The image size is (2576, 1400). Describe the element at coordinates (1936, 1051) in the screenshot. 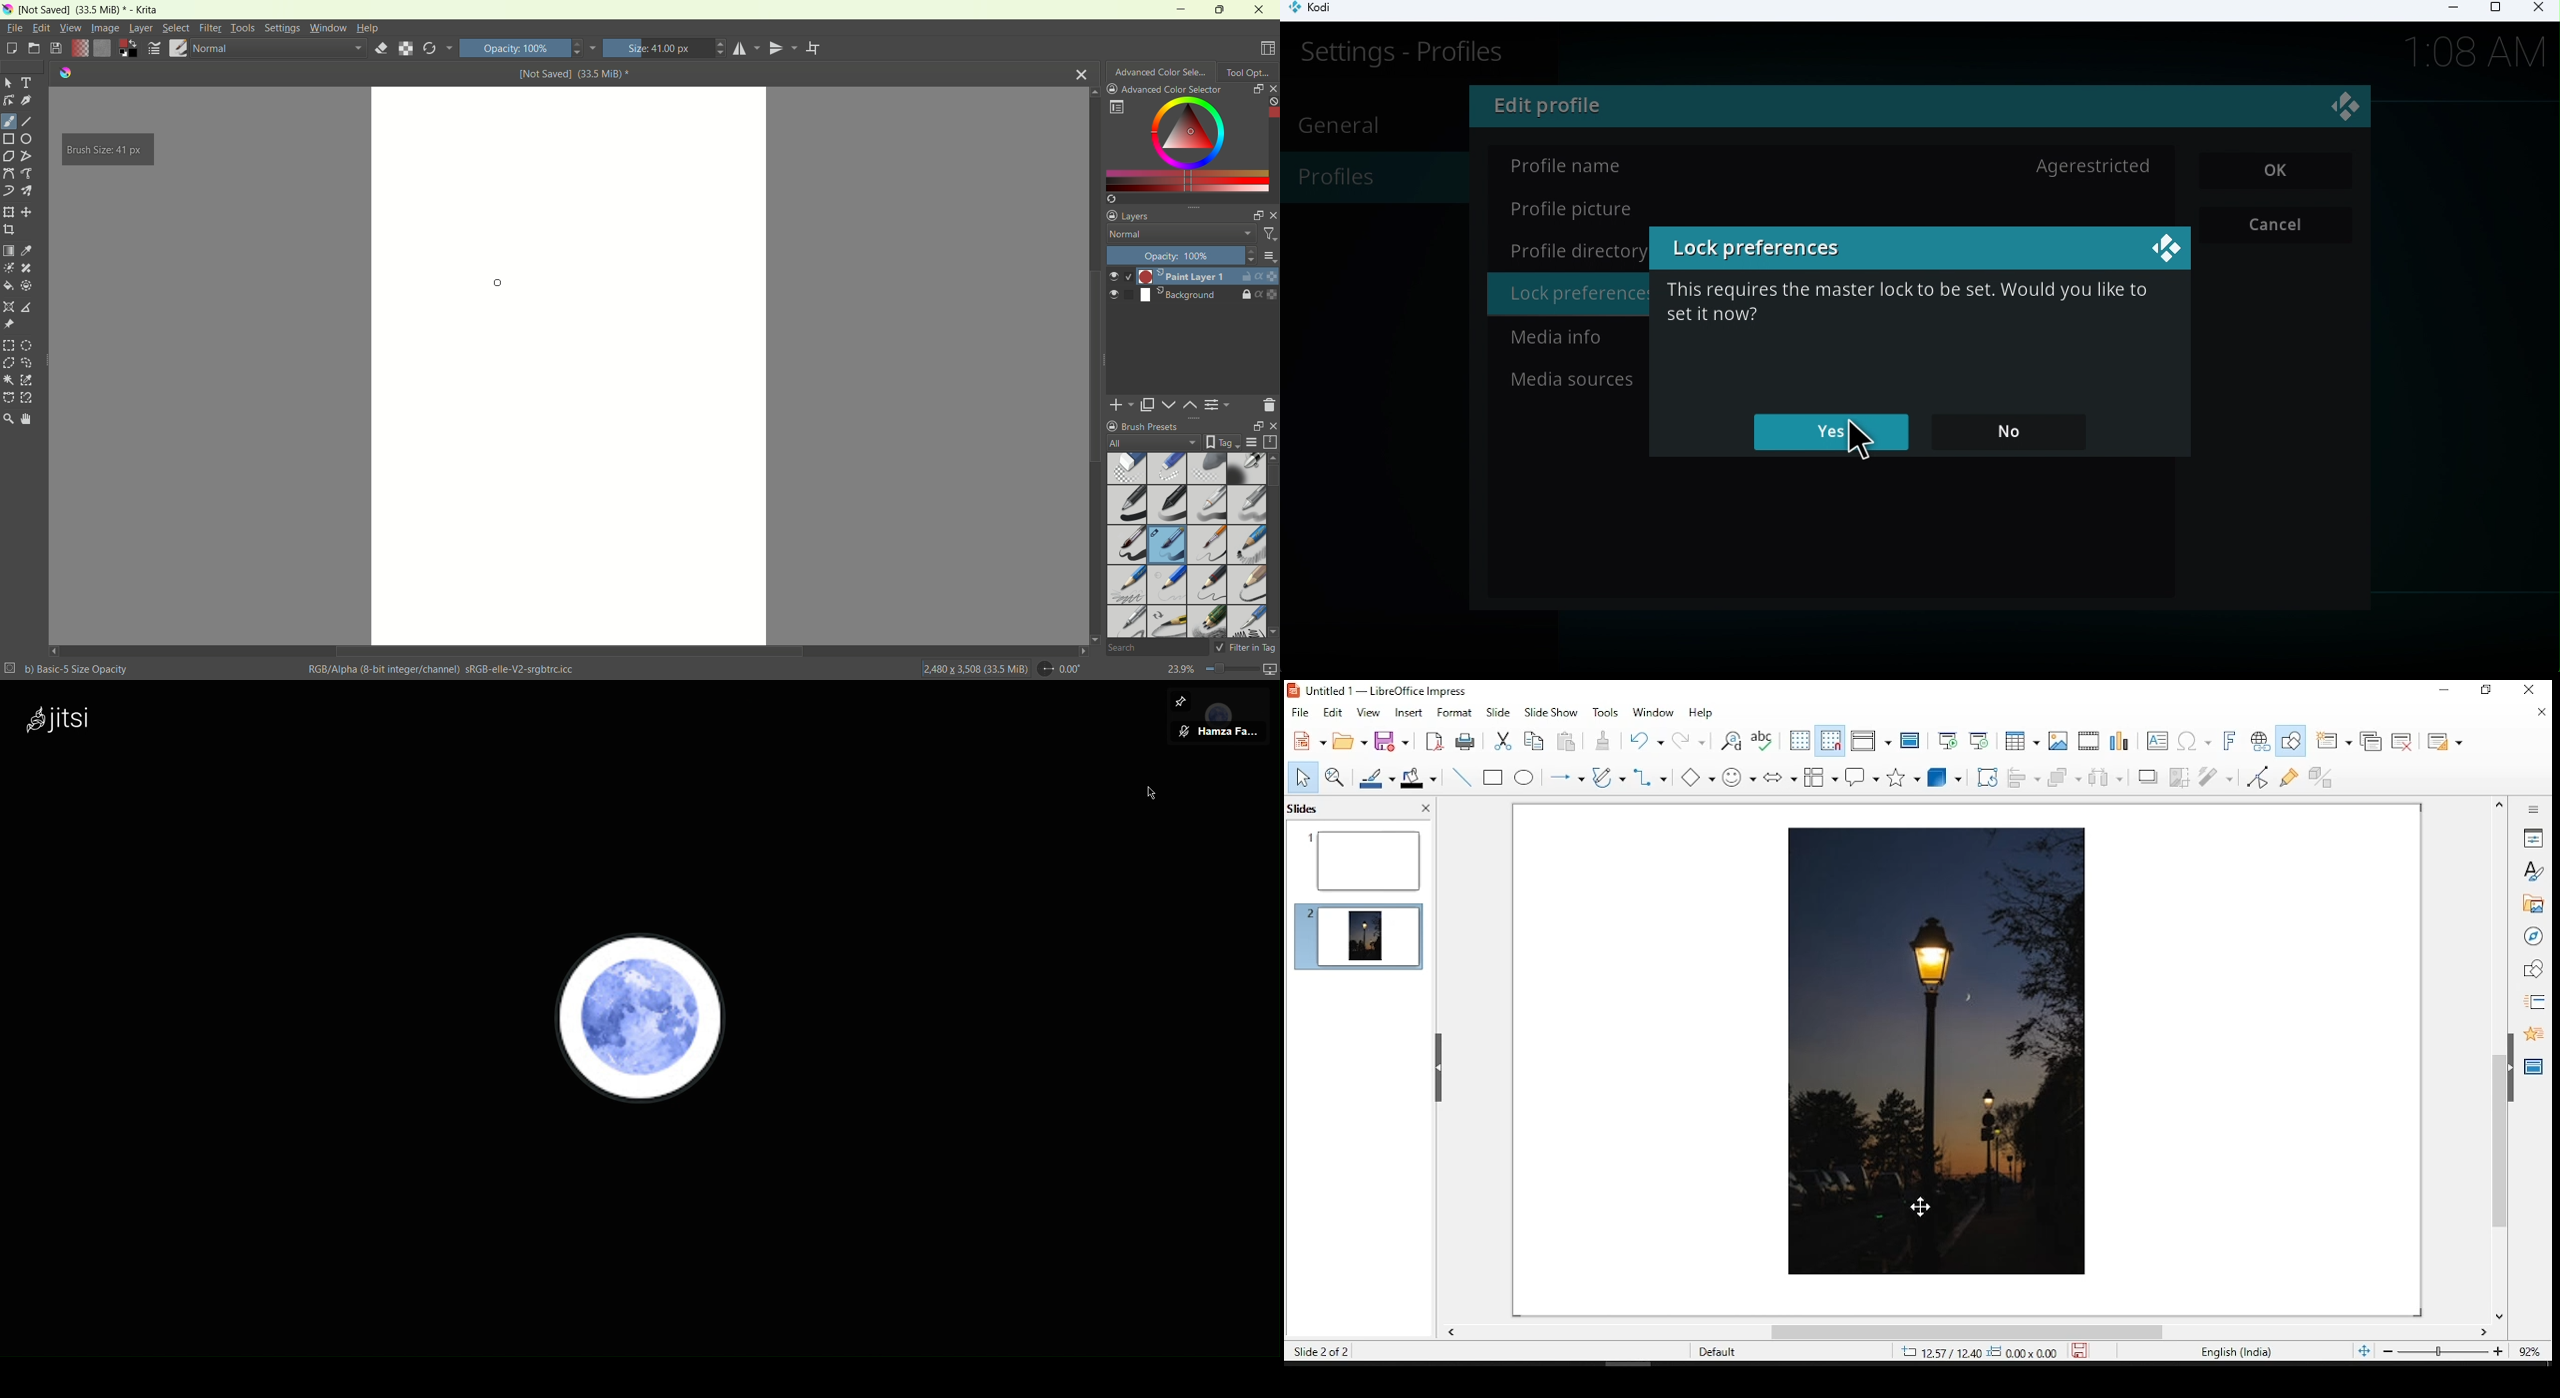

I see `image` at that location.